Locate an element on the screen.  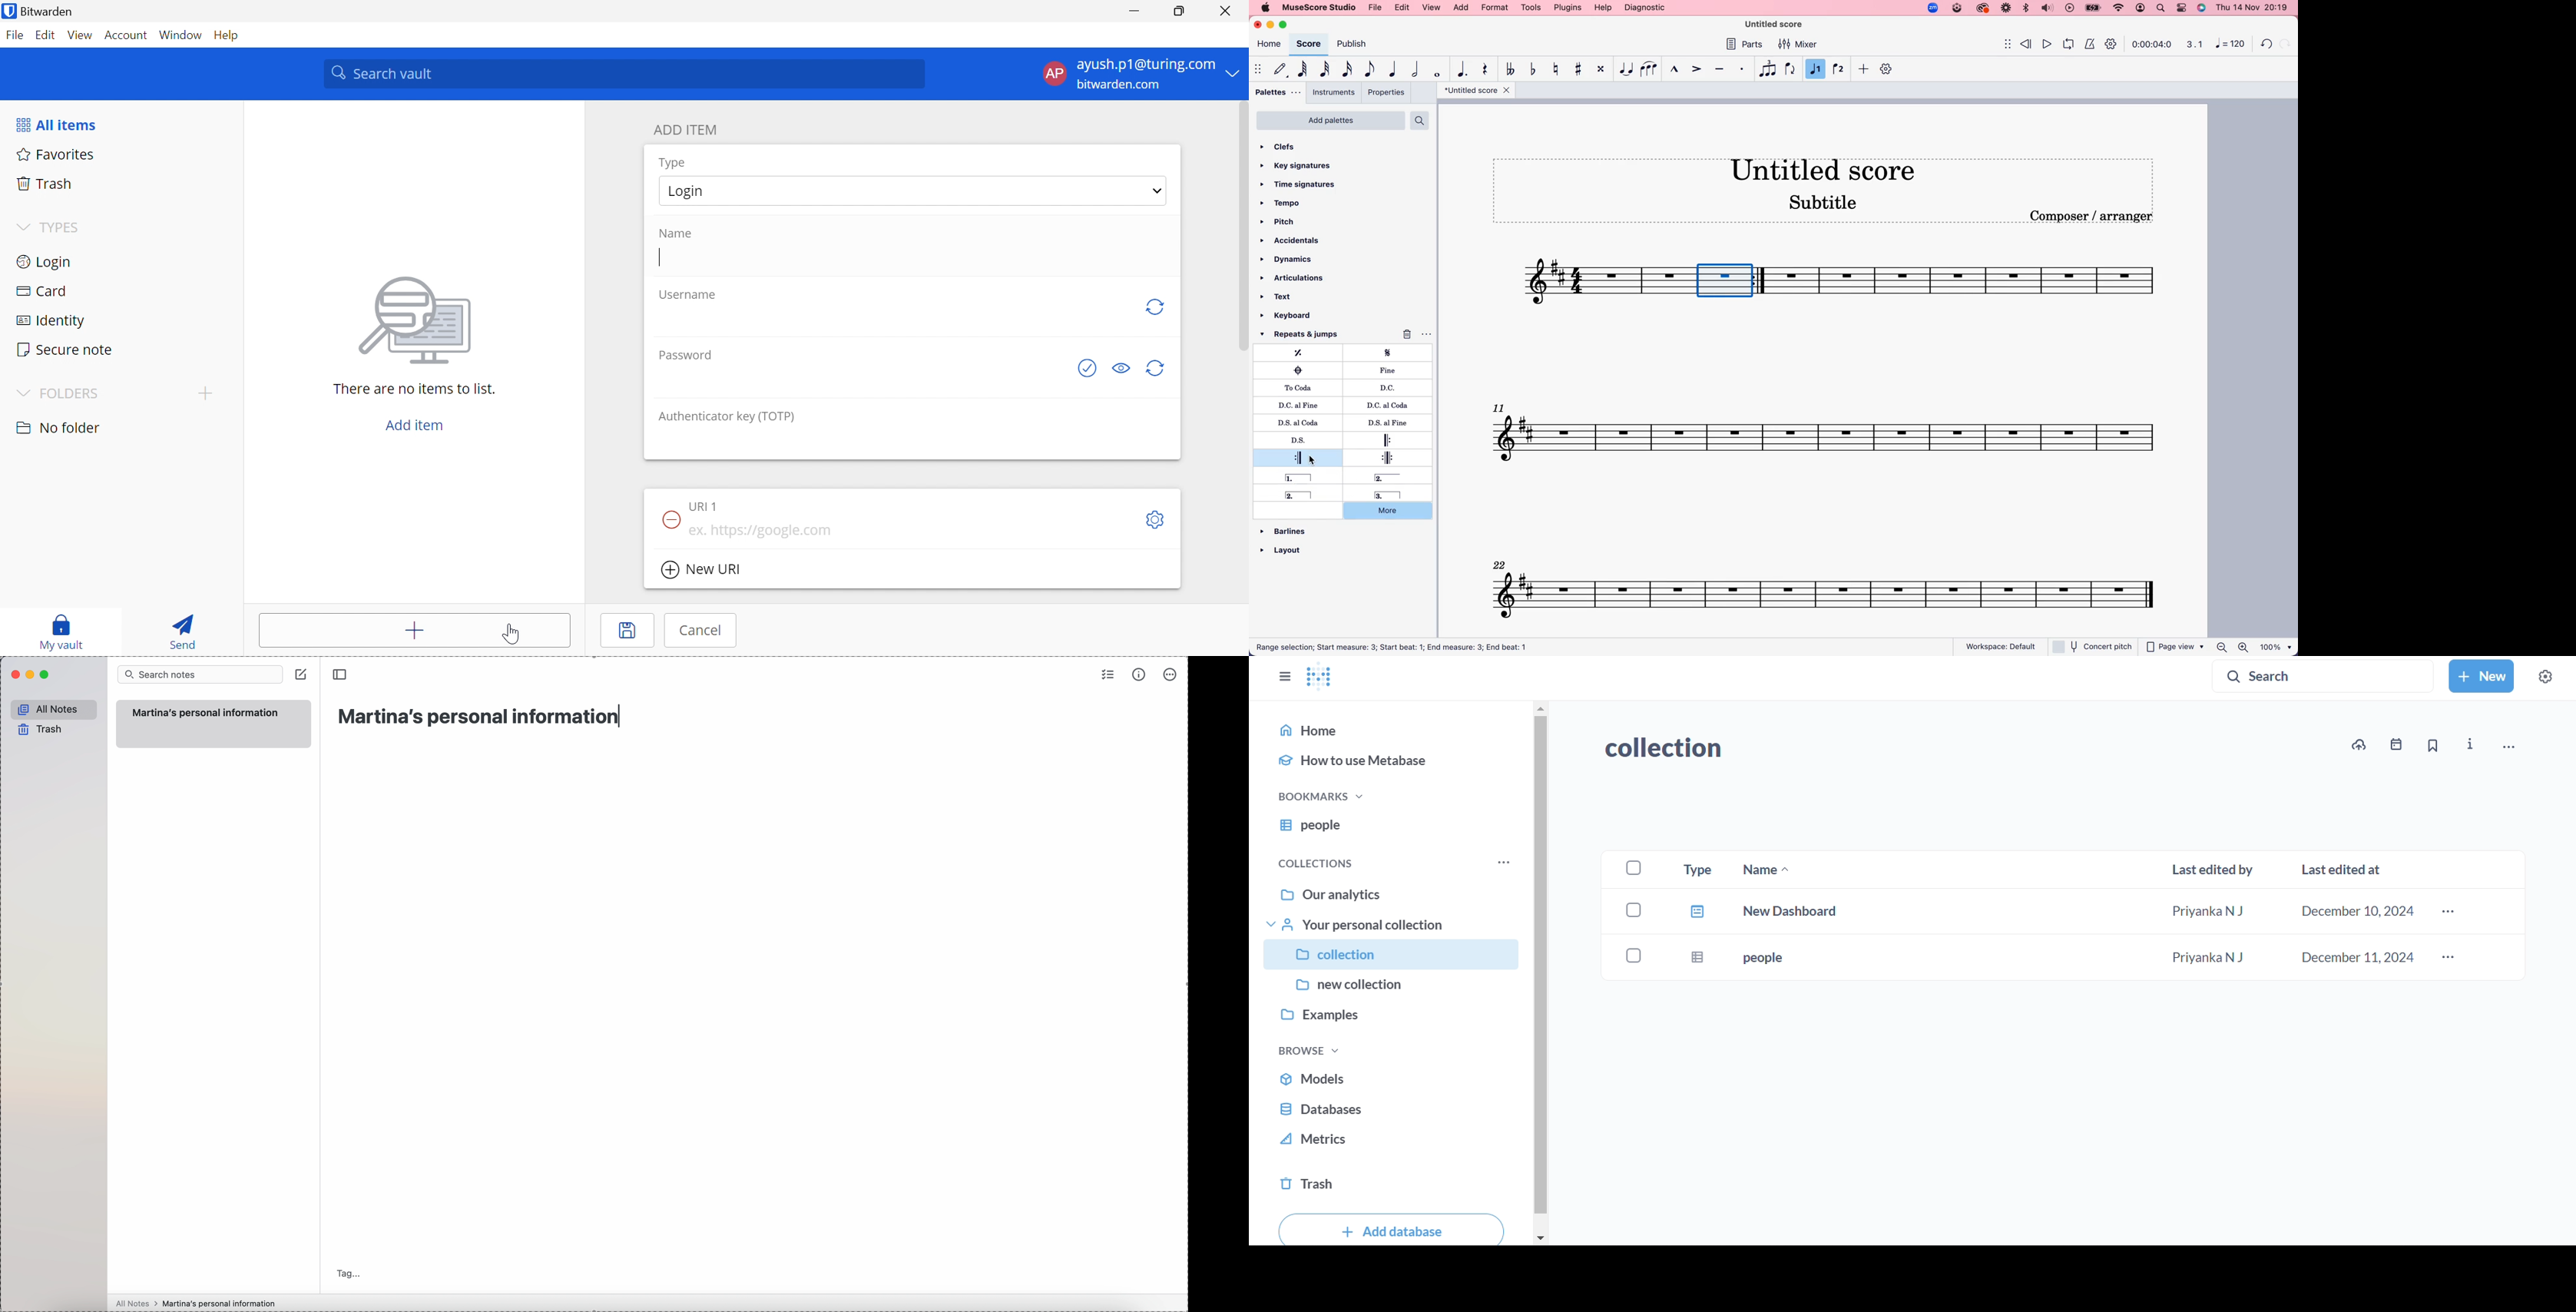
toggle sharp is located at coordinates (1581, 69).